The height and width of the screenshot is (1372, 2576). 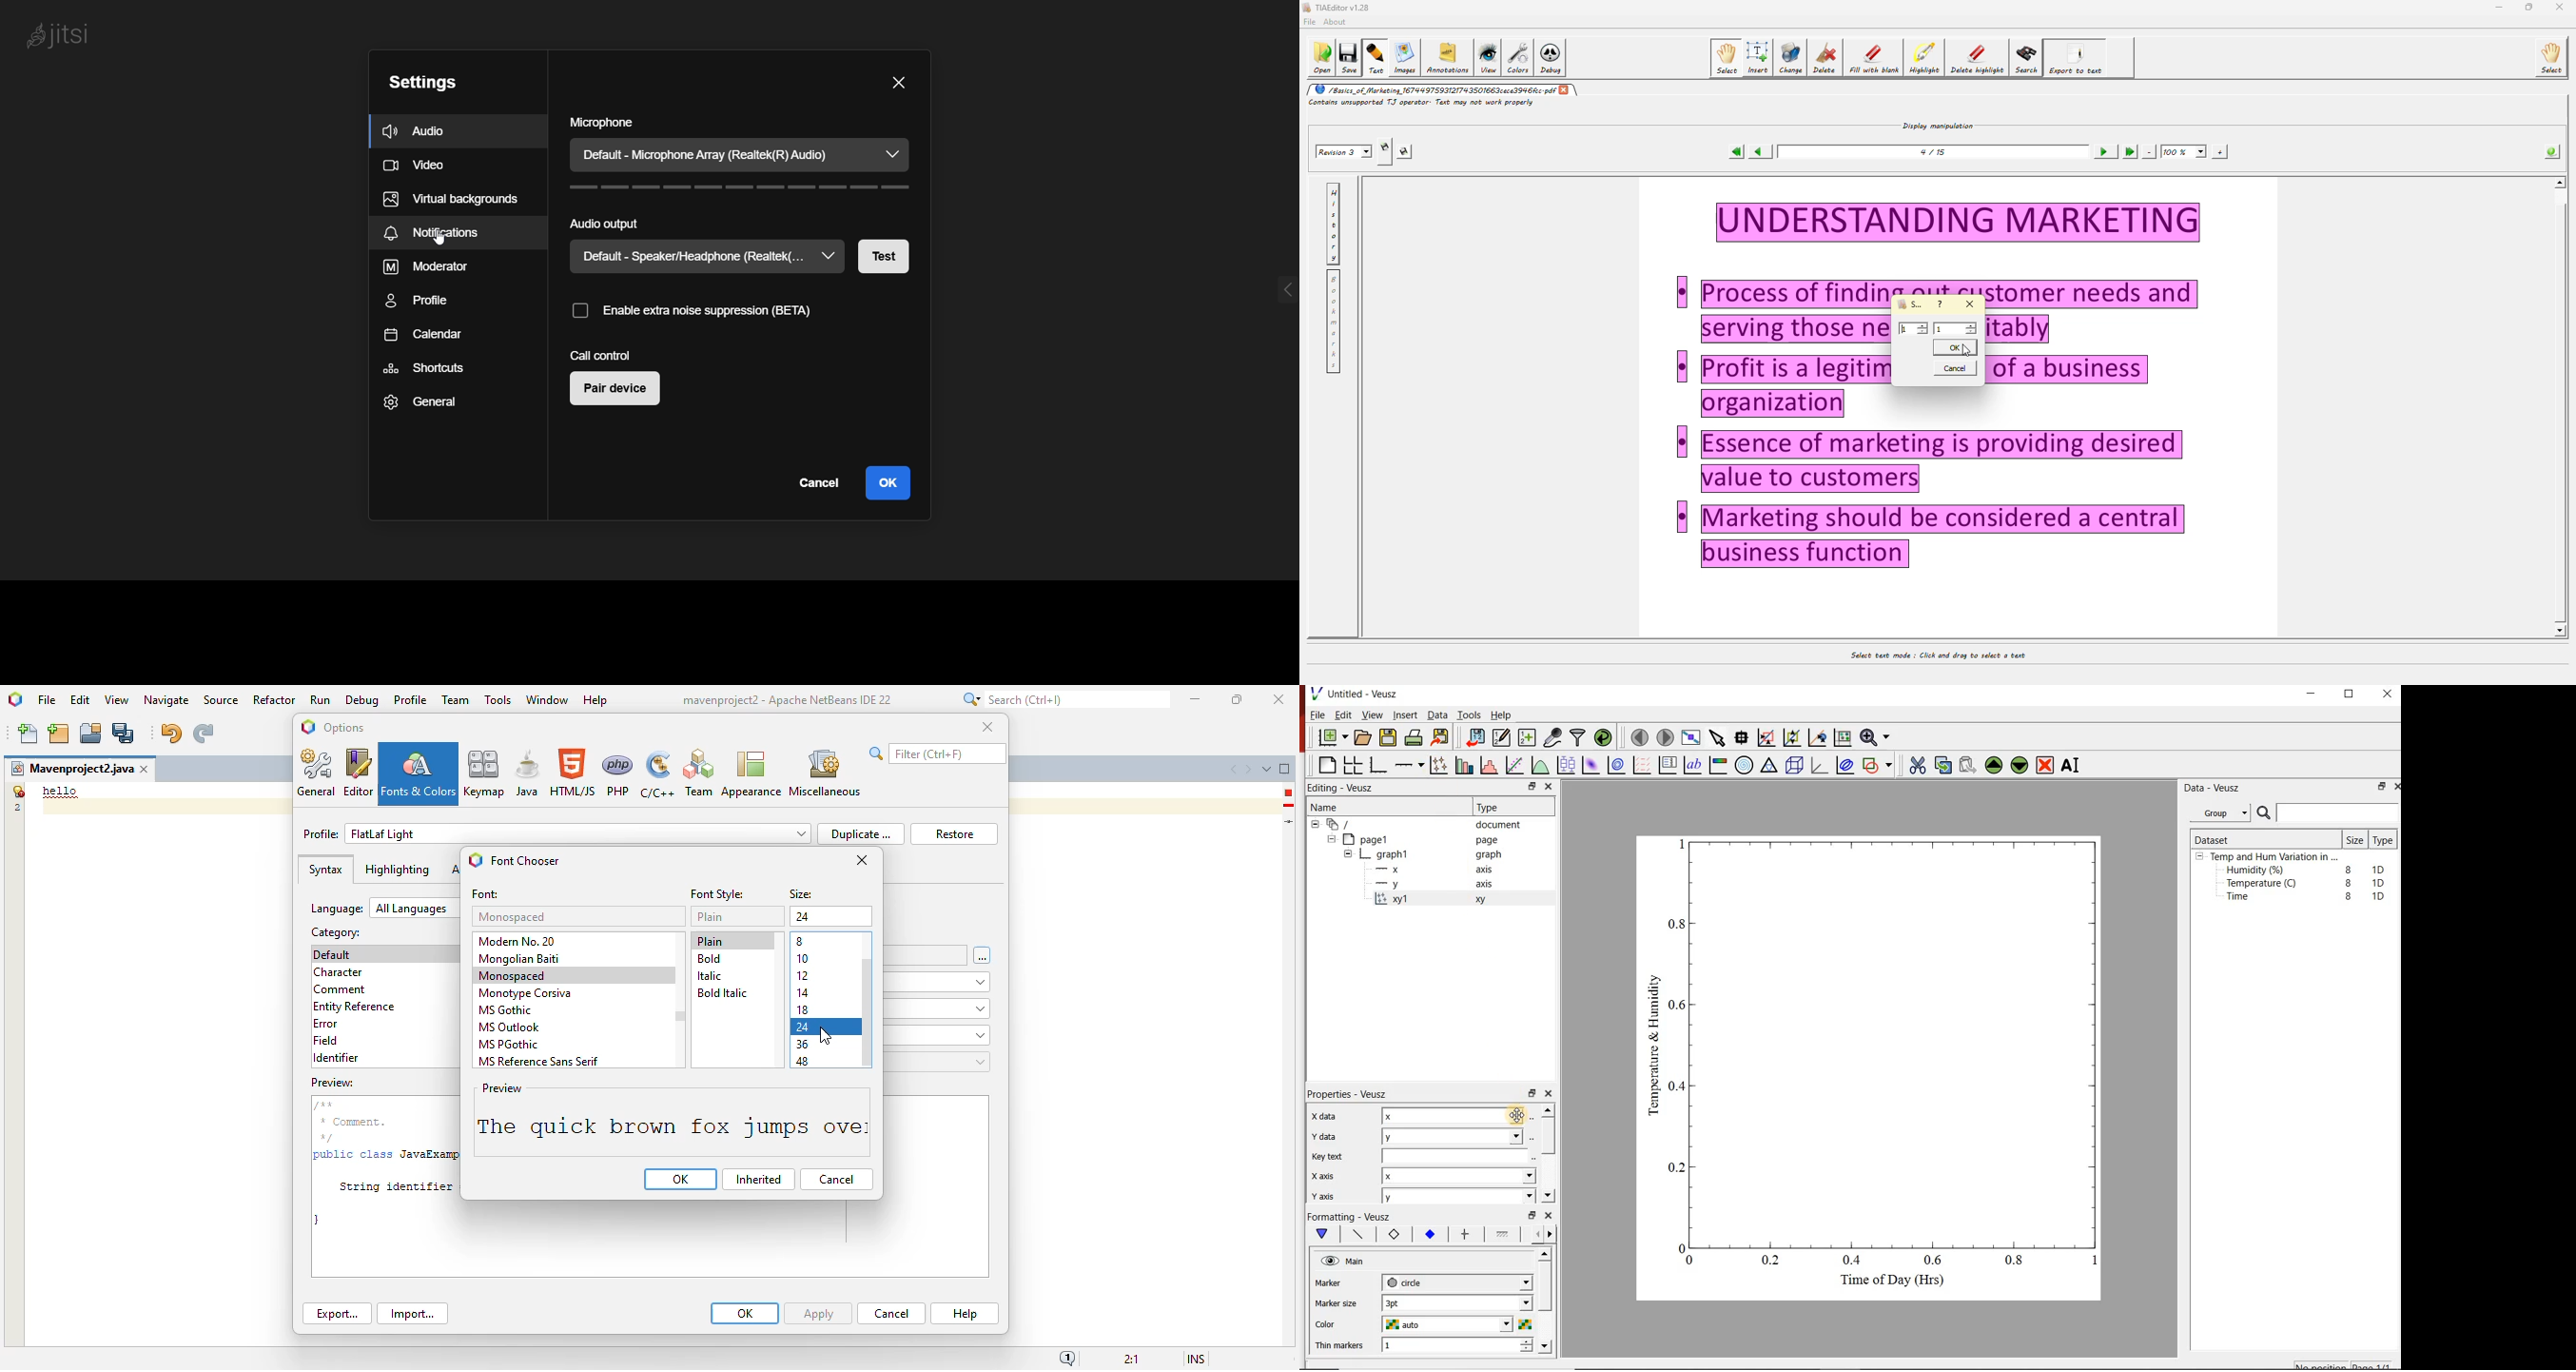 I want to click on x axis dropdown, so click(x=1515, y=1176).